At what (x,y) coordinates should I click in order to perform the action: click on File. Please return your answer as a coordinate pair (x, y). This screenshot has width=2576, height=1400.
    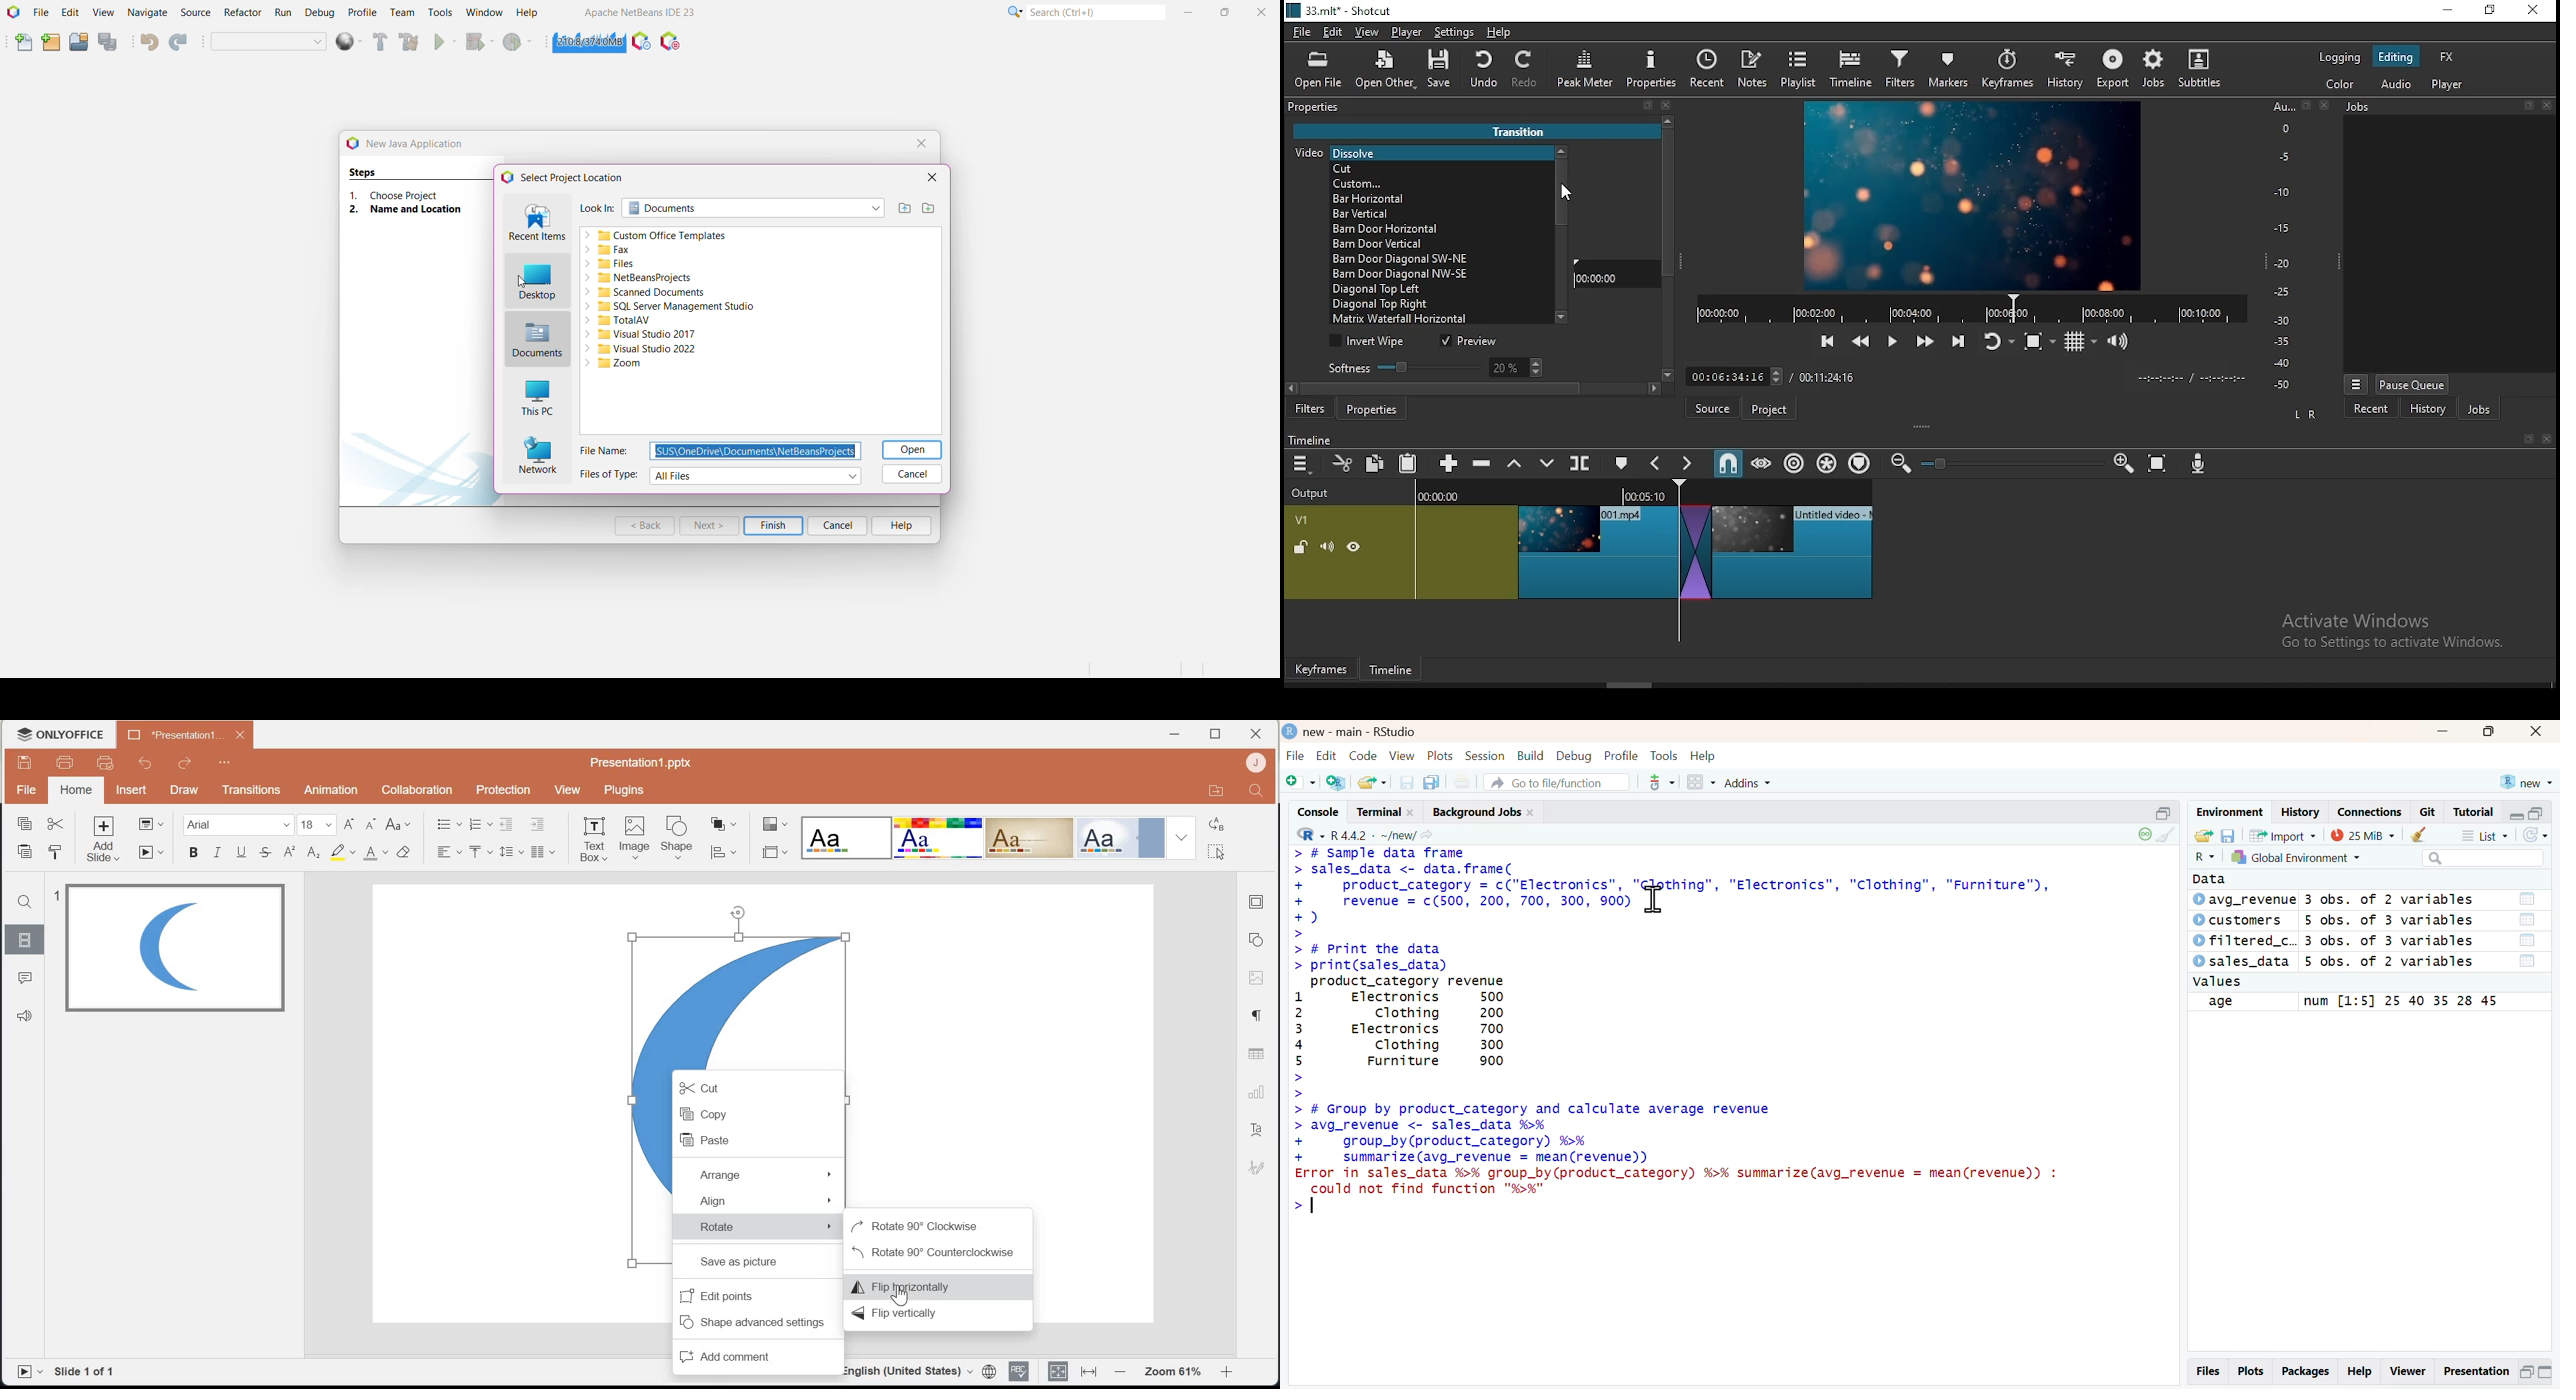
    Looking at the image, I should click on (28, 789).